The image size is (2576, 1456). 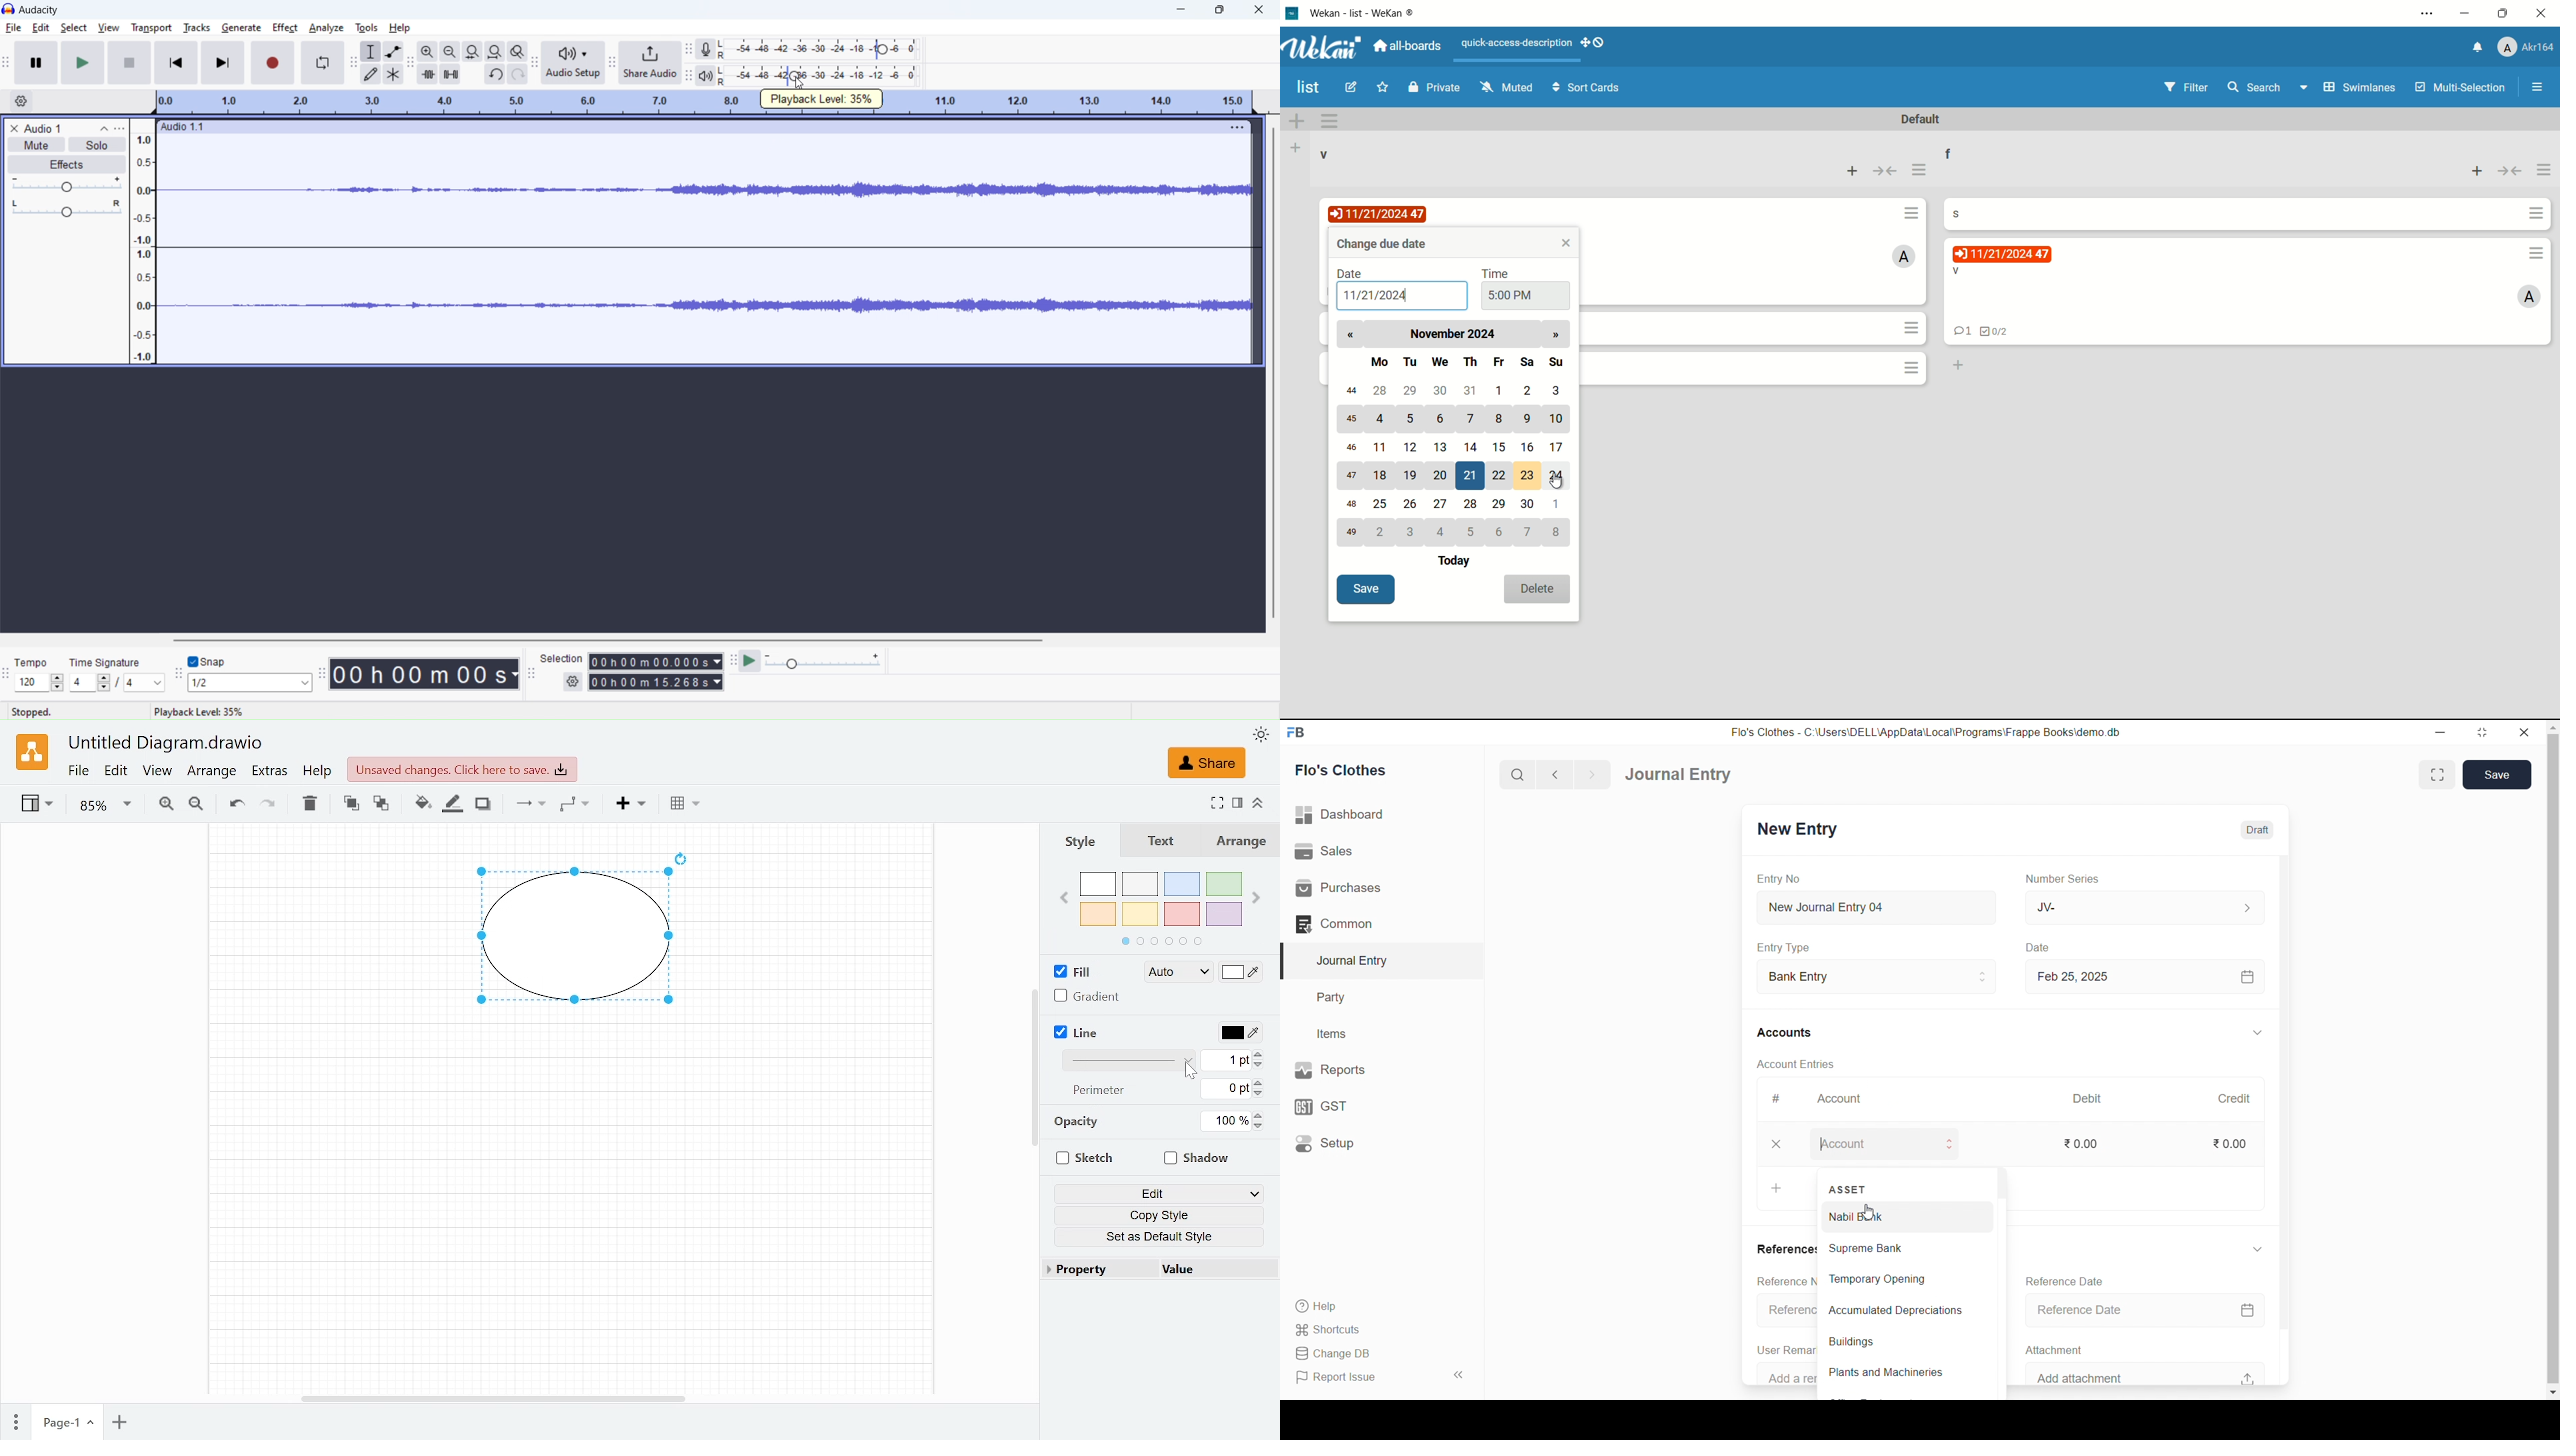 What do you see at coordinates (1372, 1103) in the screenshot?
I see `GST` at bounding box center [1372, 1103].